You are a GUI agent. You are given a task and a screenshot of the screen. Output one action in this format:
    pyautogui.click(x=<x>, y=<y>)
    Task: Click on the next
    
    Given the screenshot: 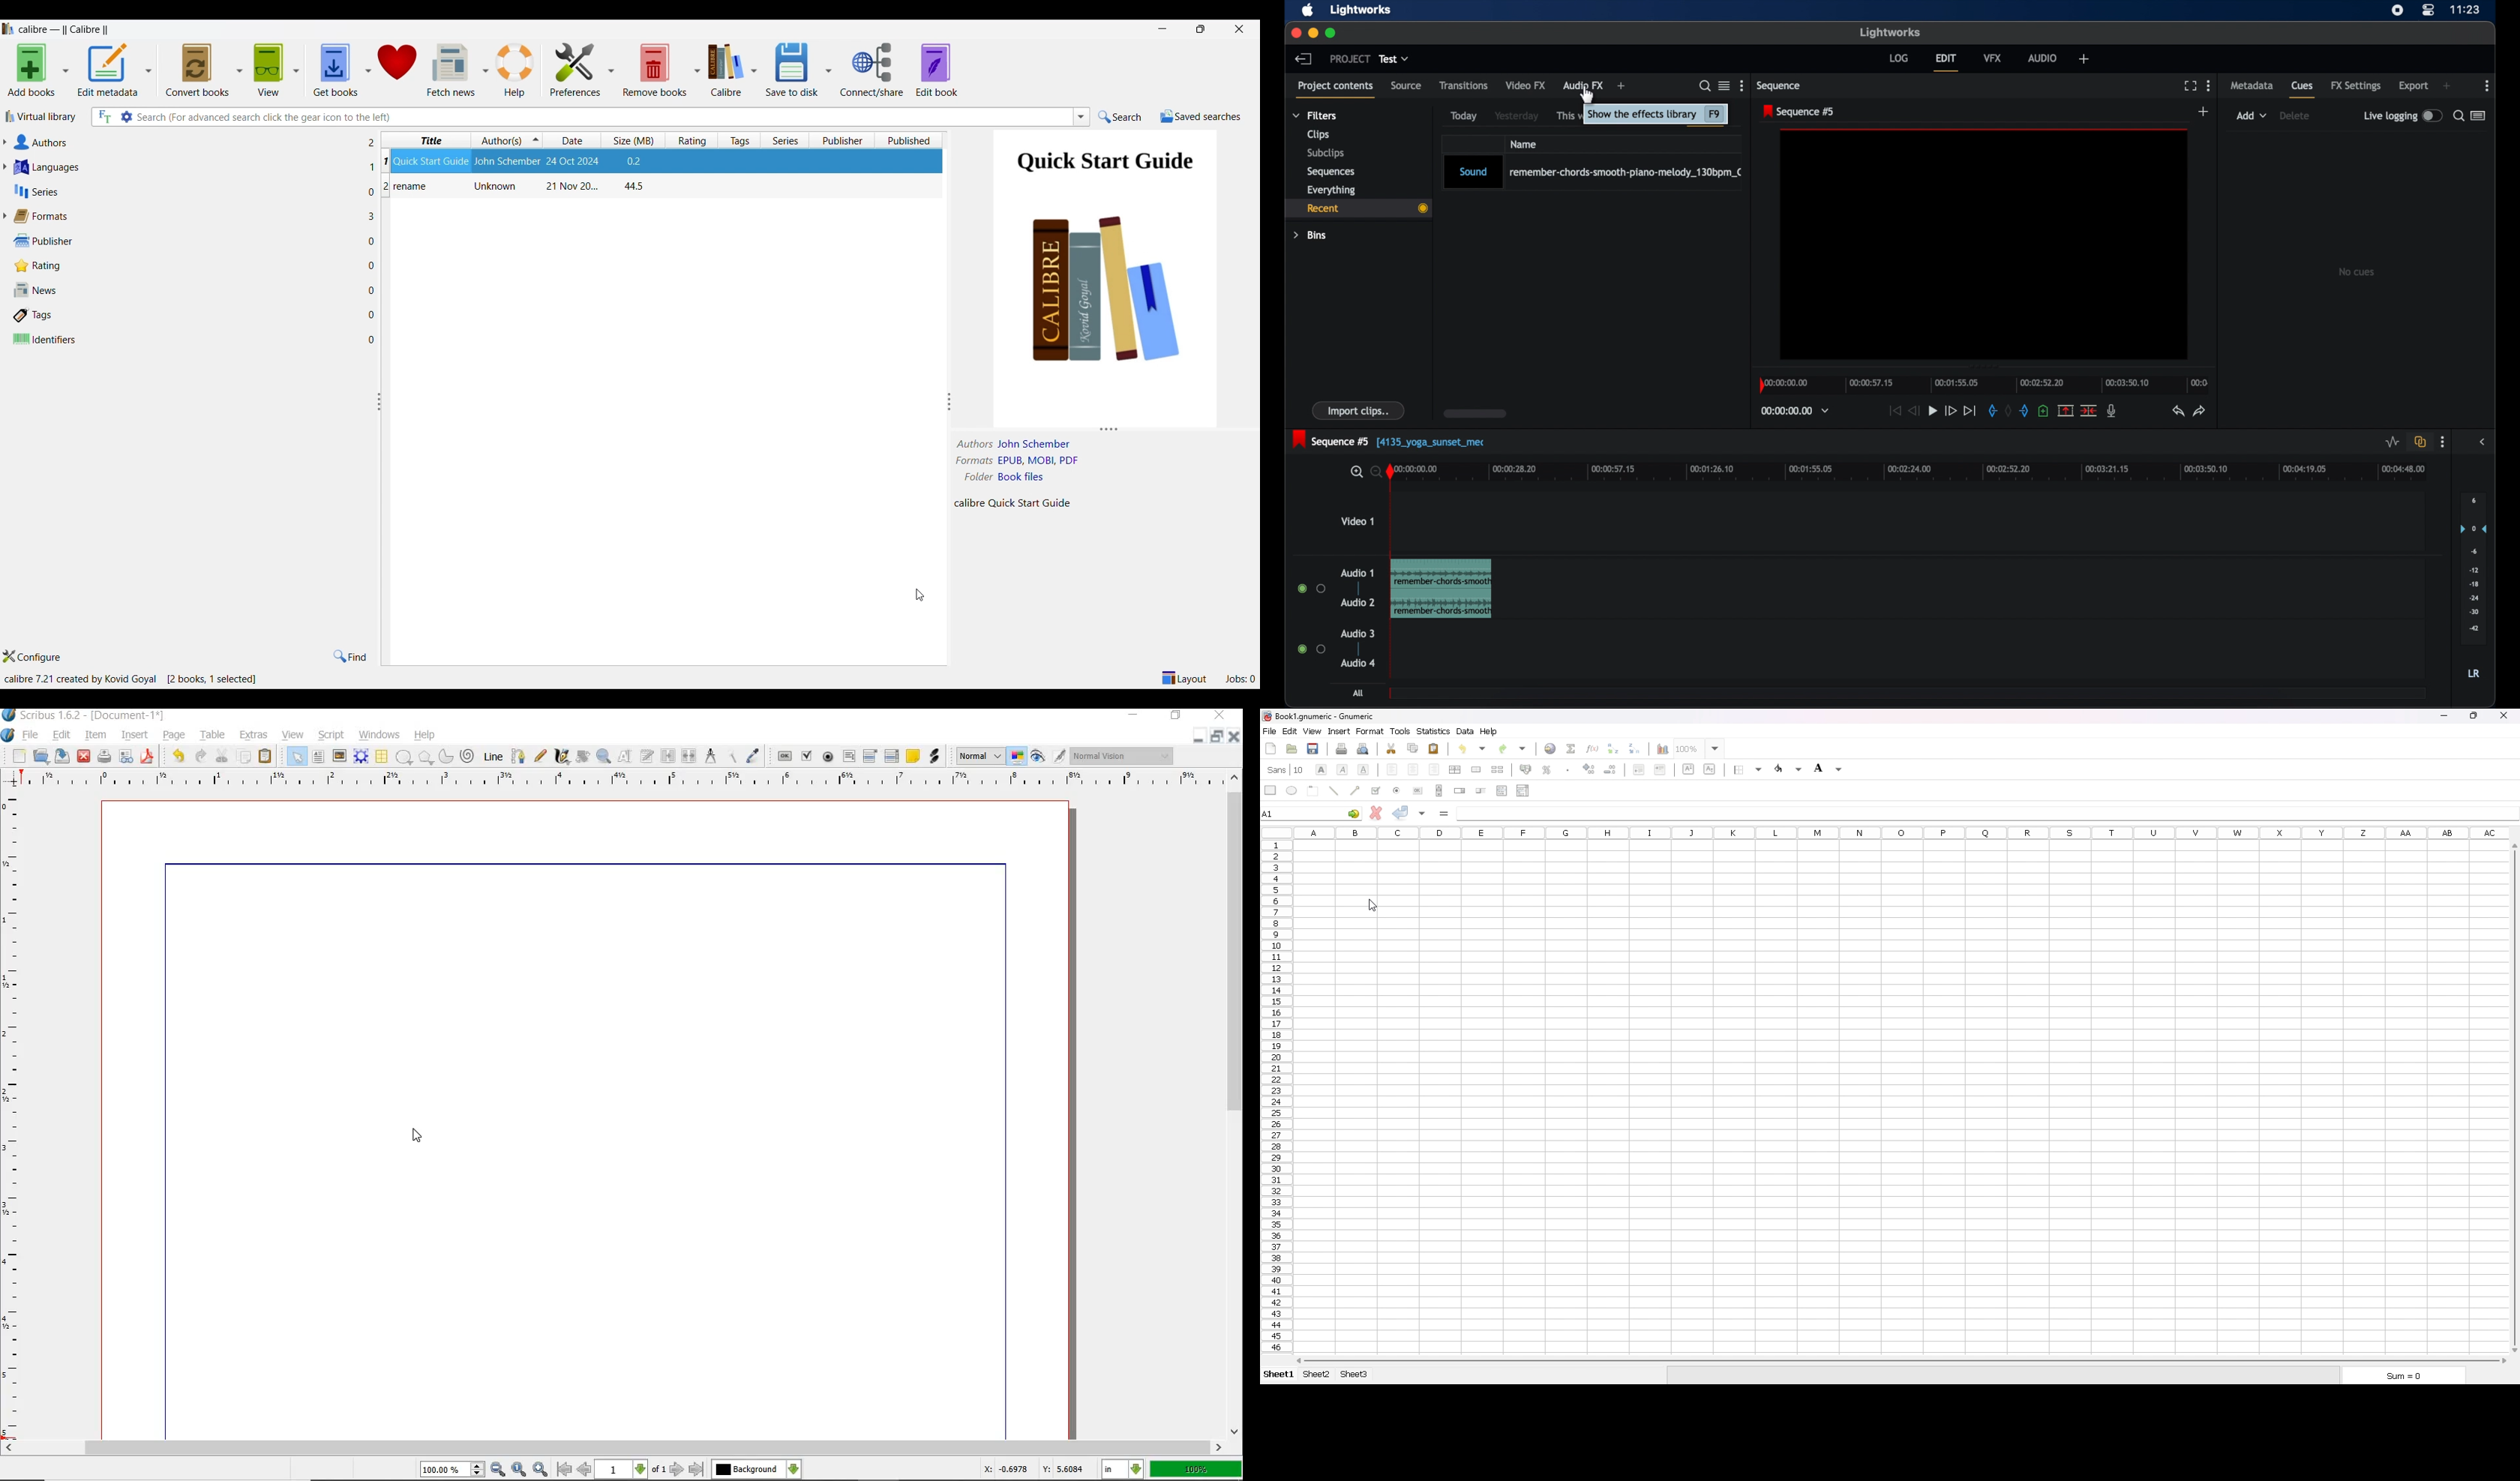 What is the action you would take?
    pyautogui.click(x=677, y=1469)
    